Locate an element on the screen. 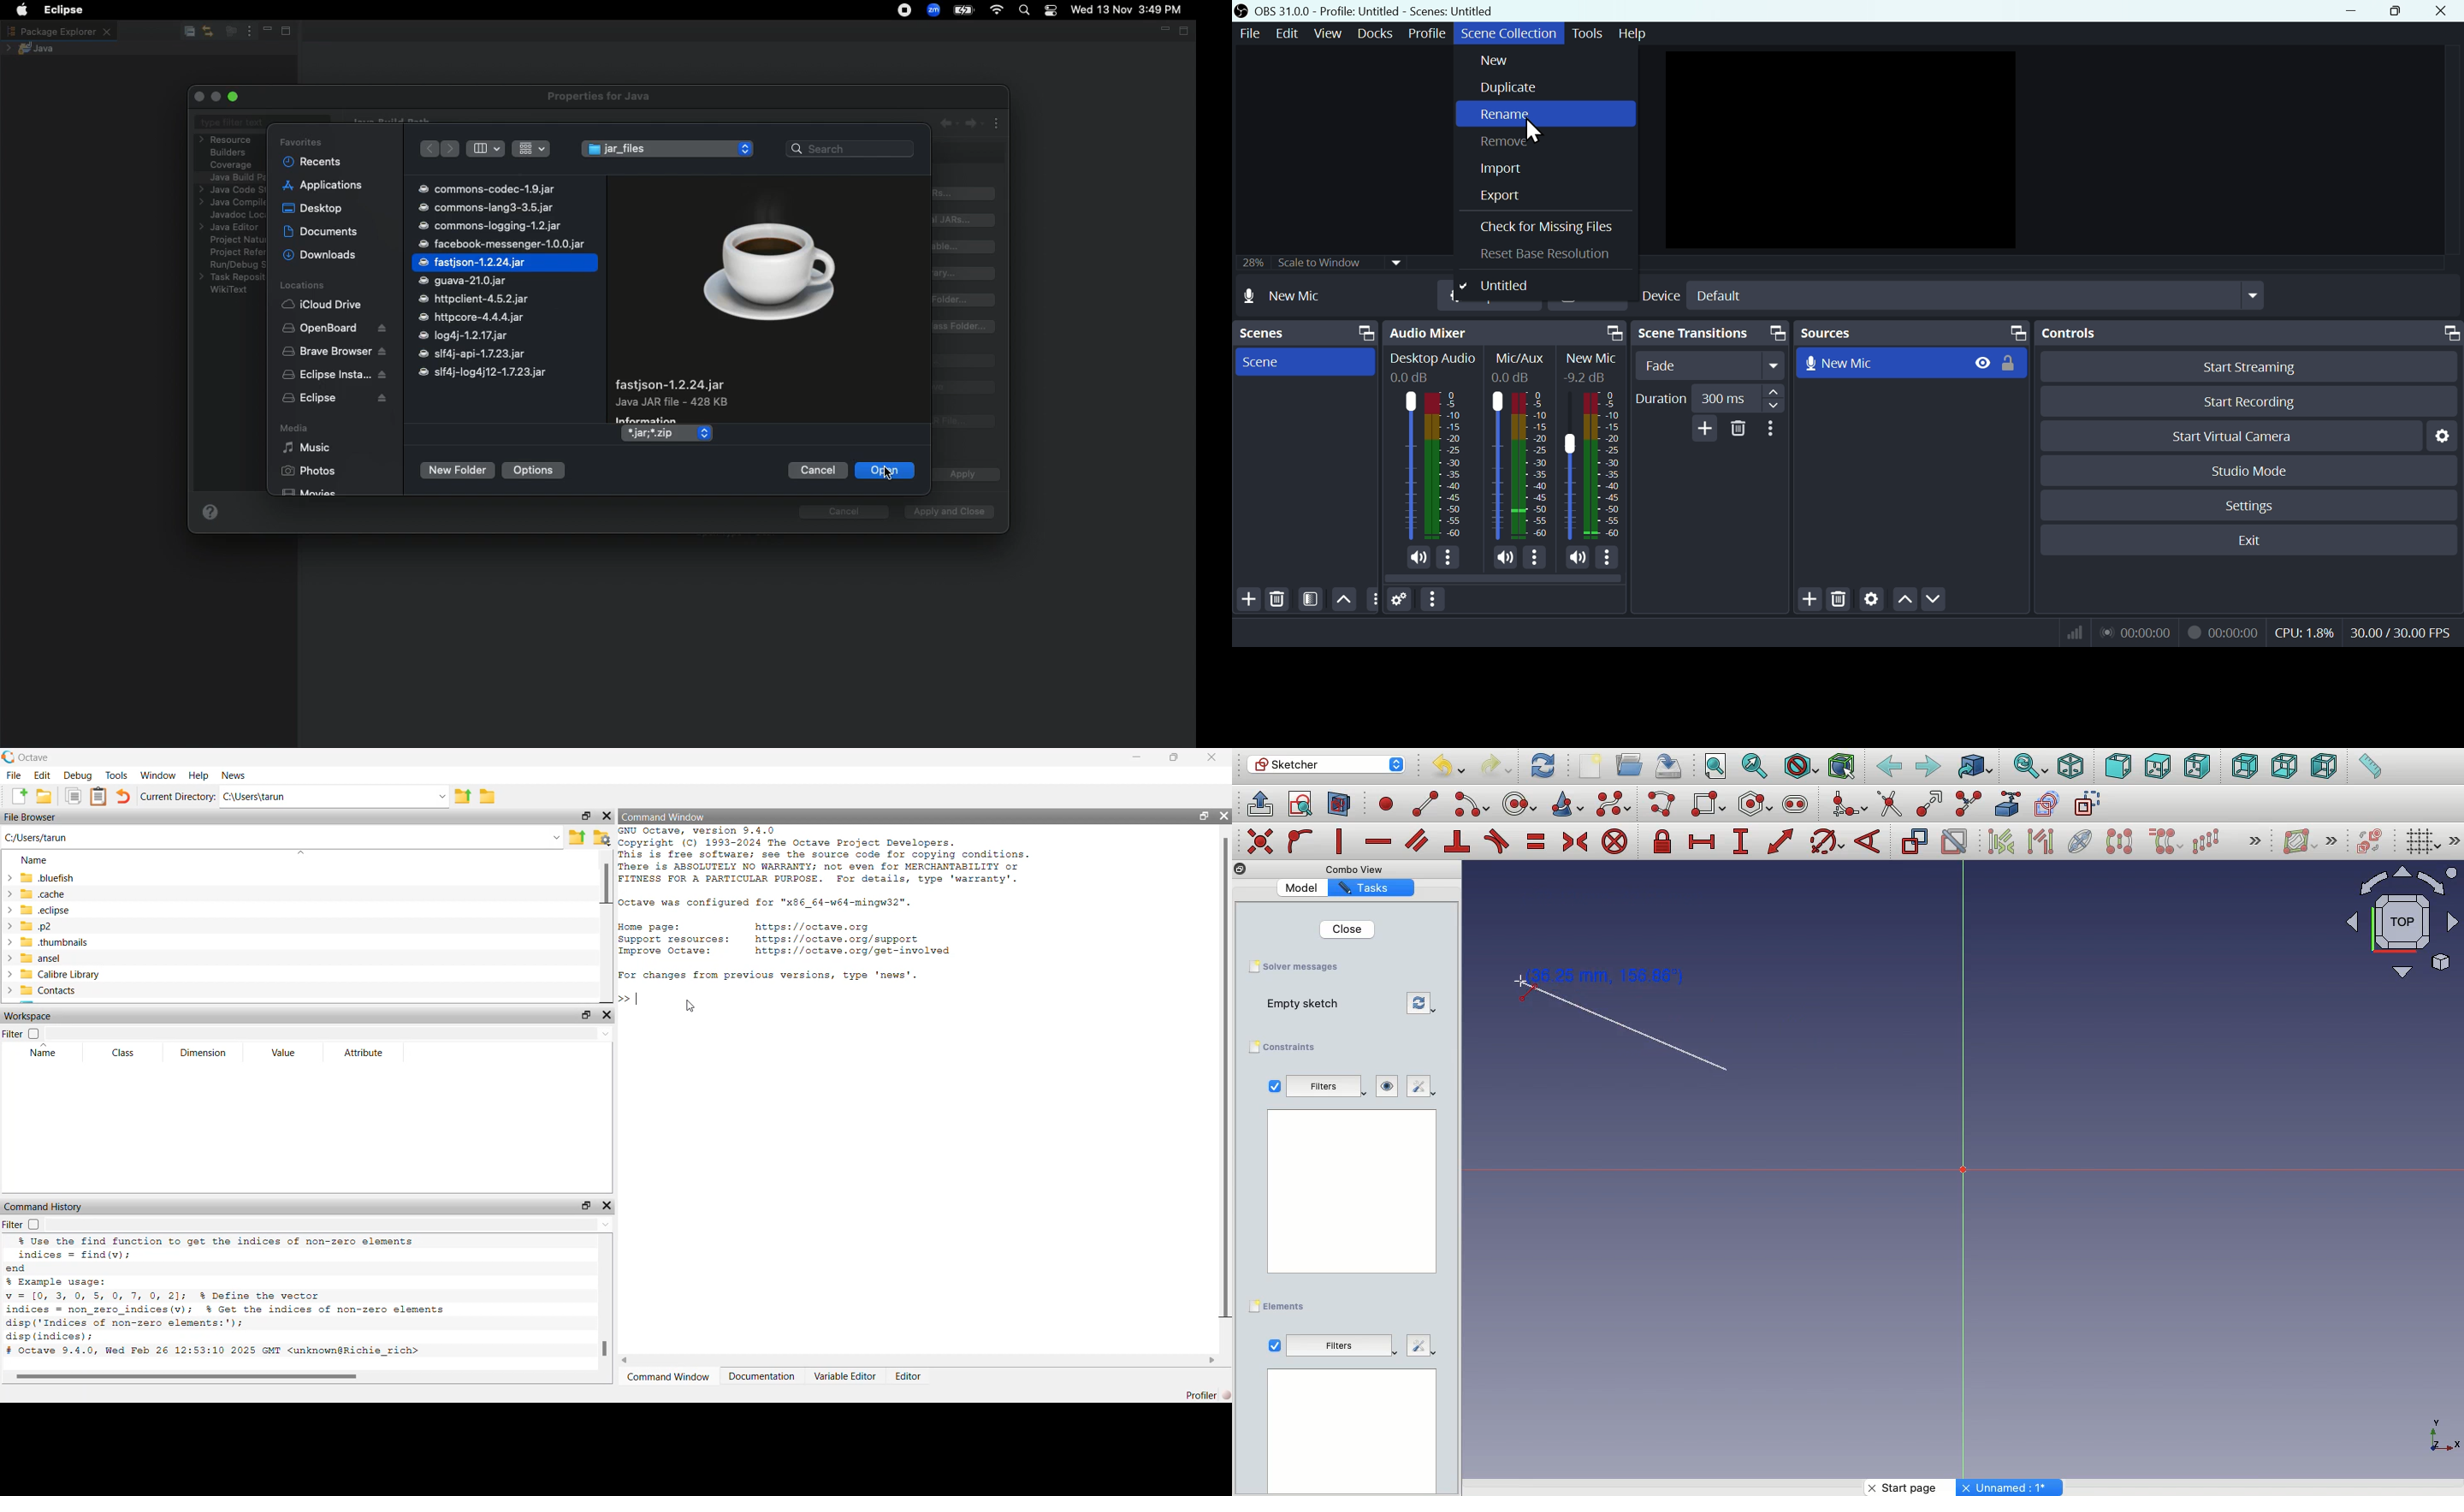 Image resolution: width=2464 pixels, height=1512 pixels. File  is located at coordinates (1247, 35).